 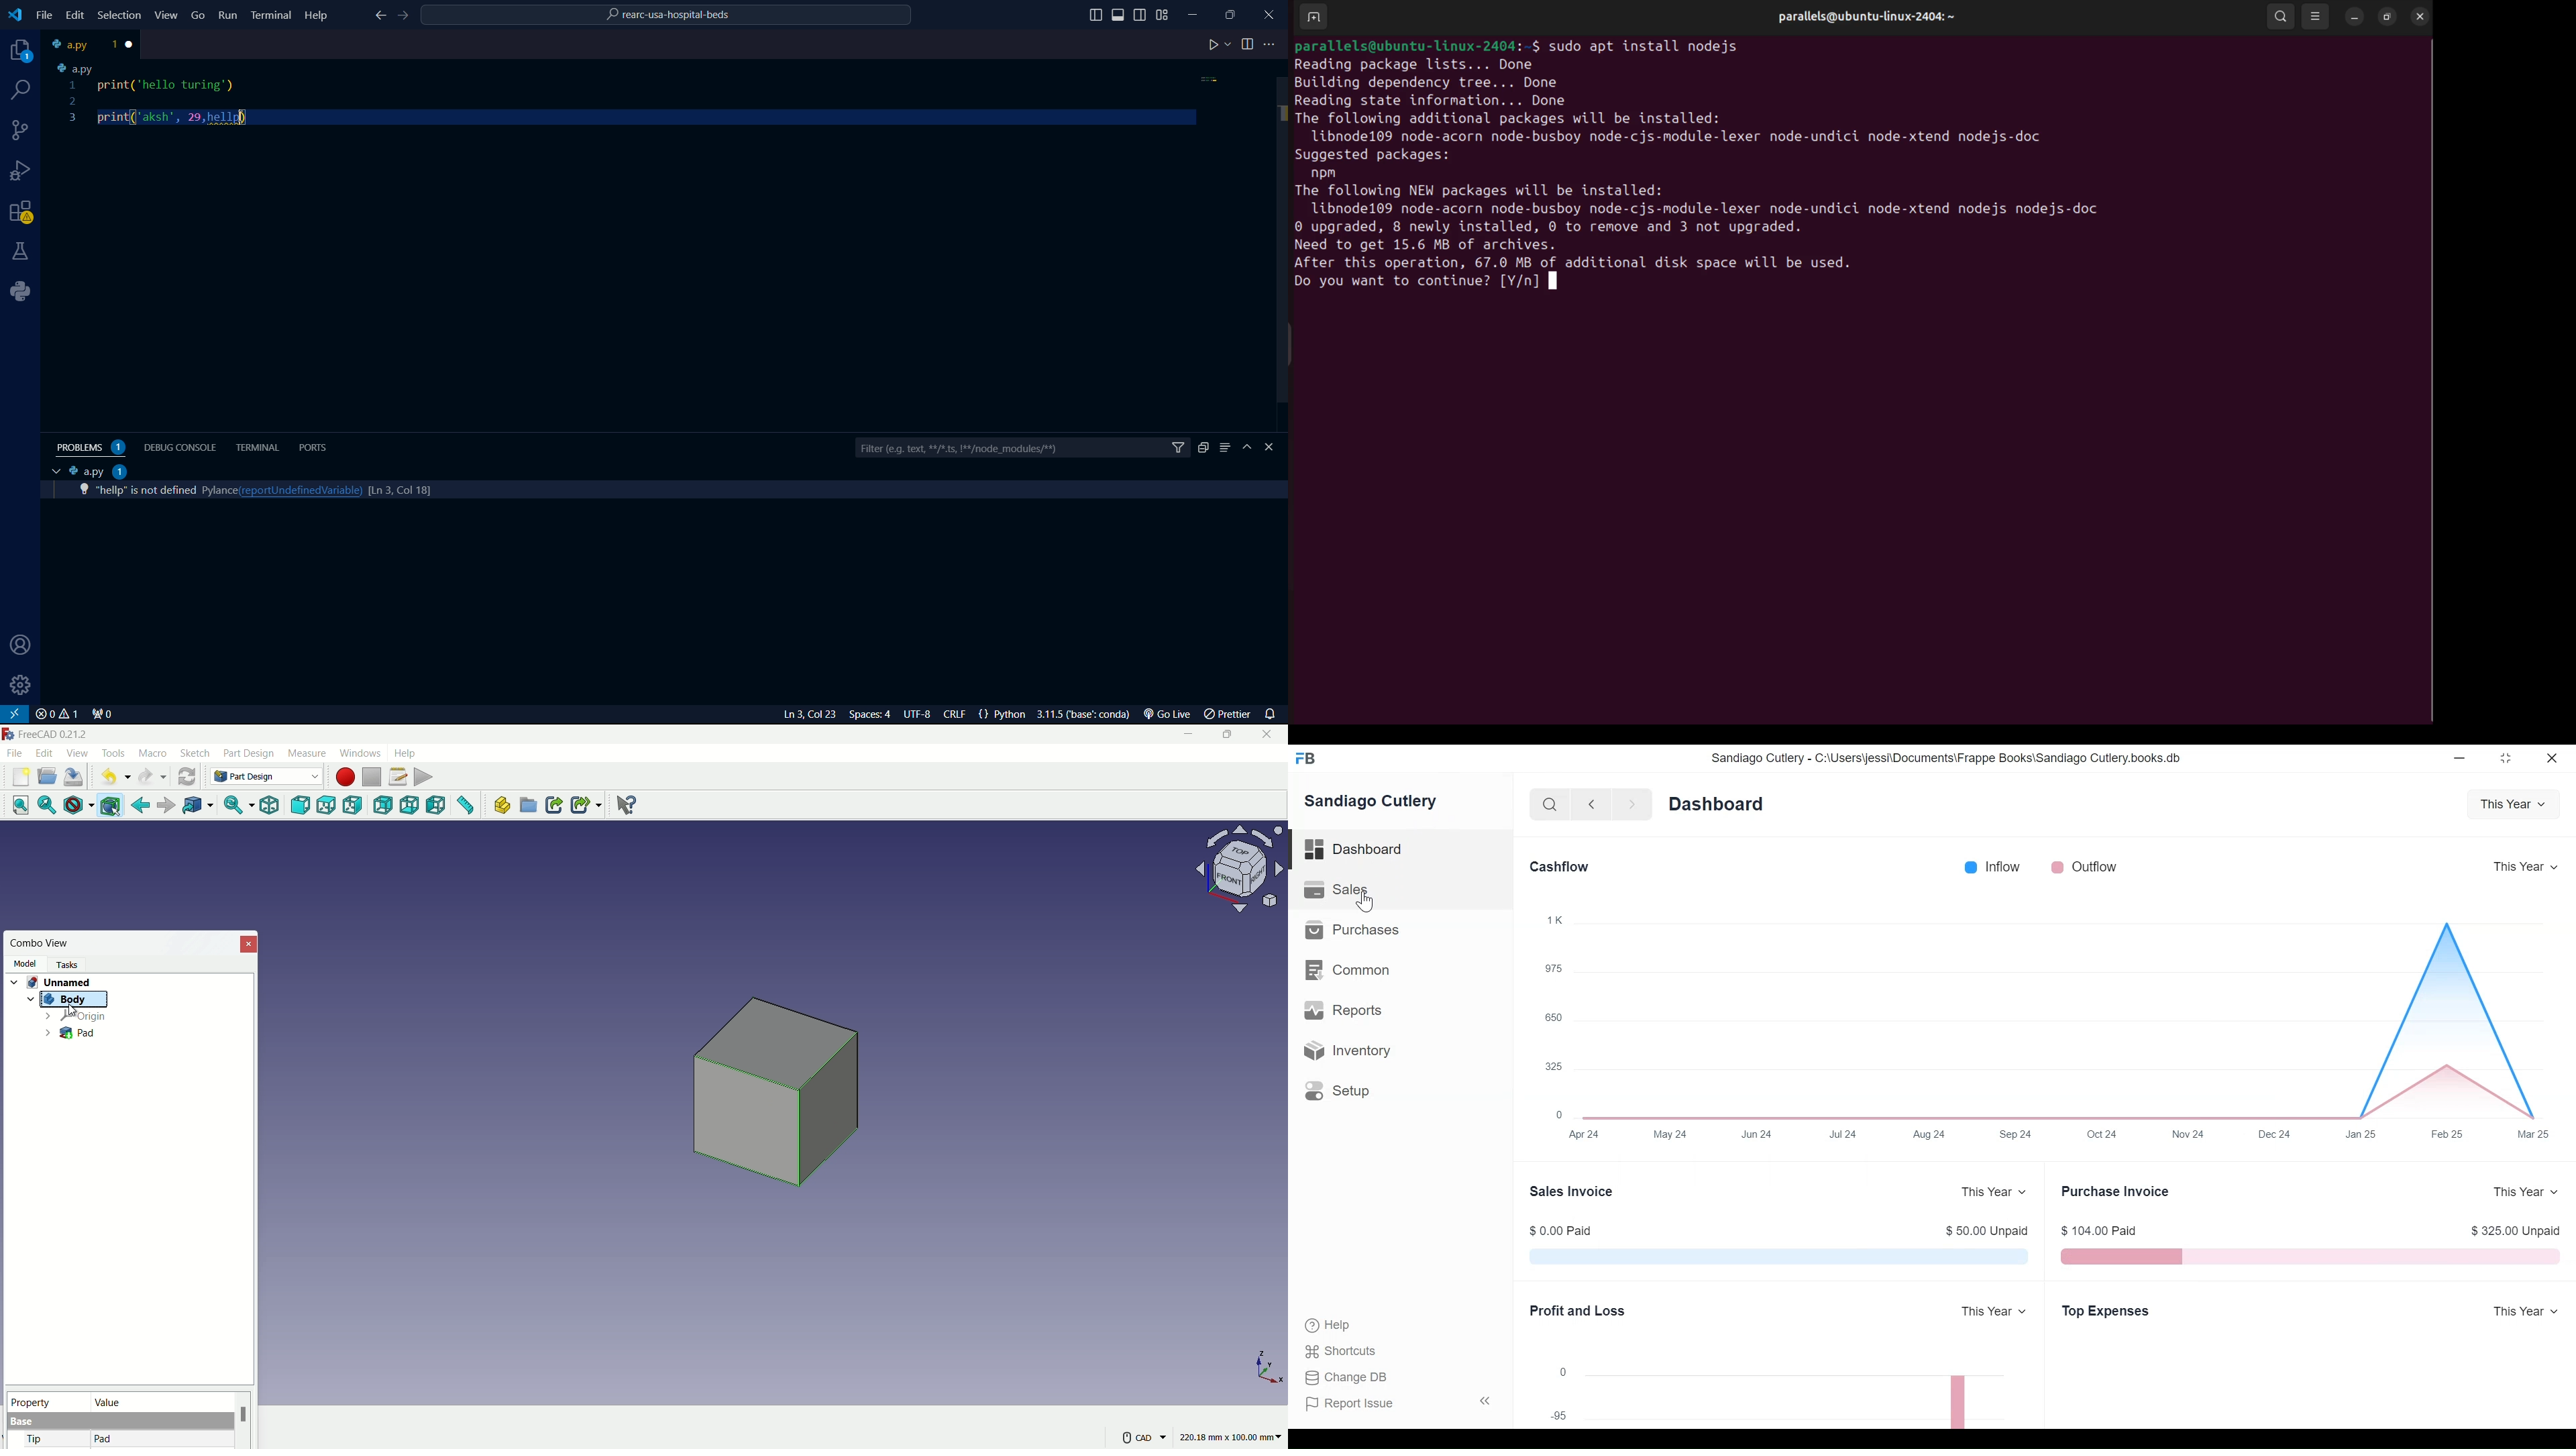 What do you see at coordinates (154, 754) in the screenshot?
I see `macro` at bounding box center [154, 754].